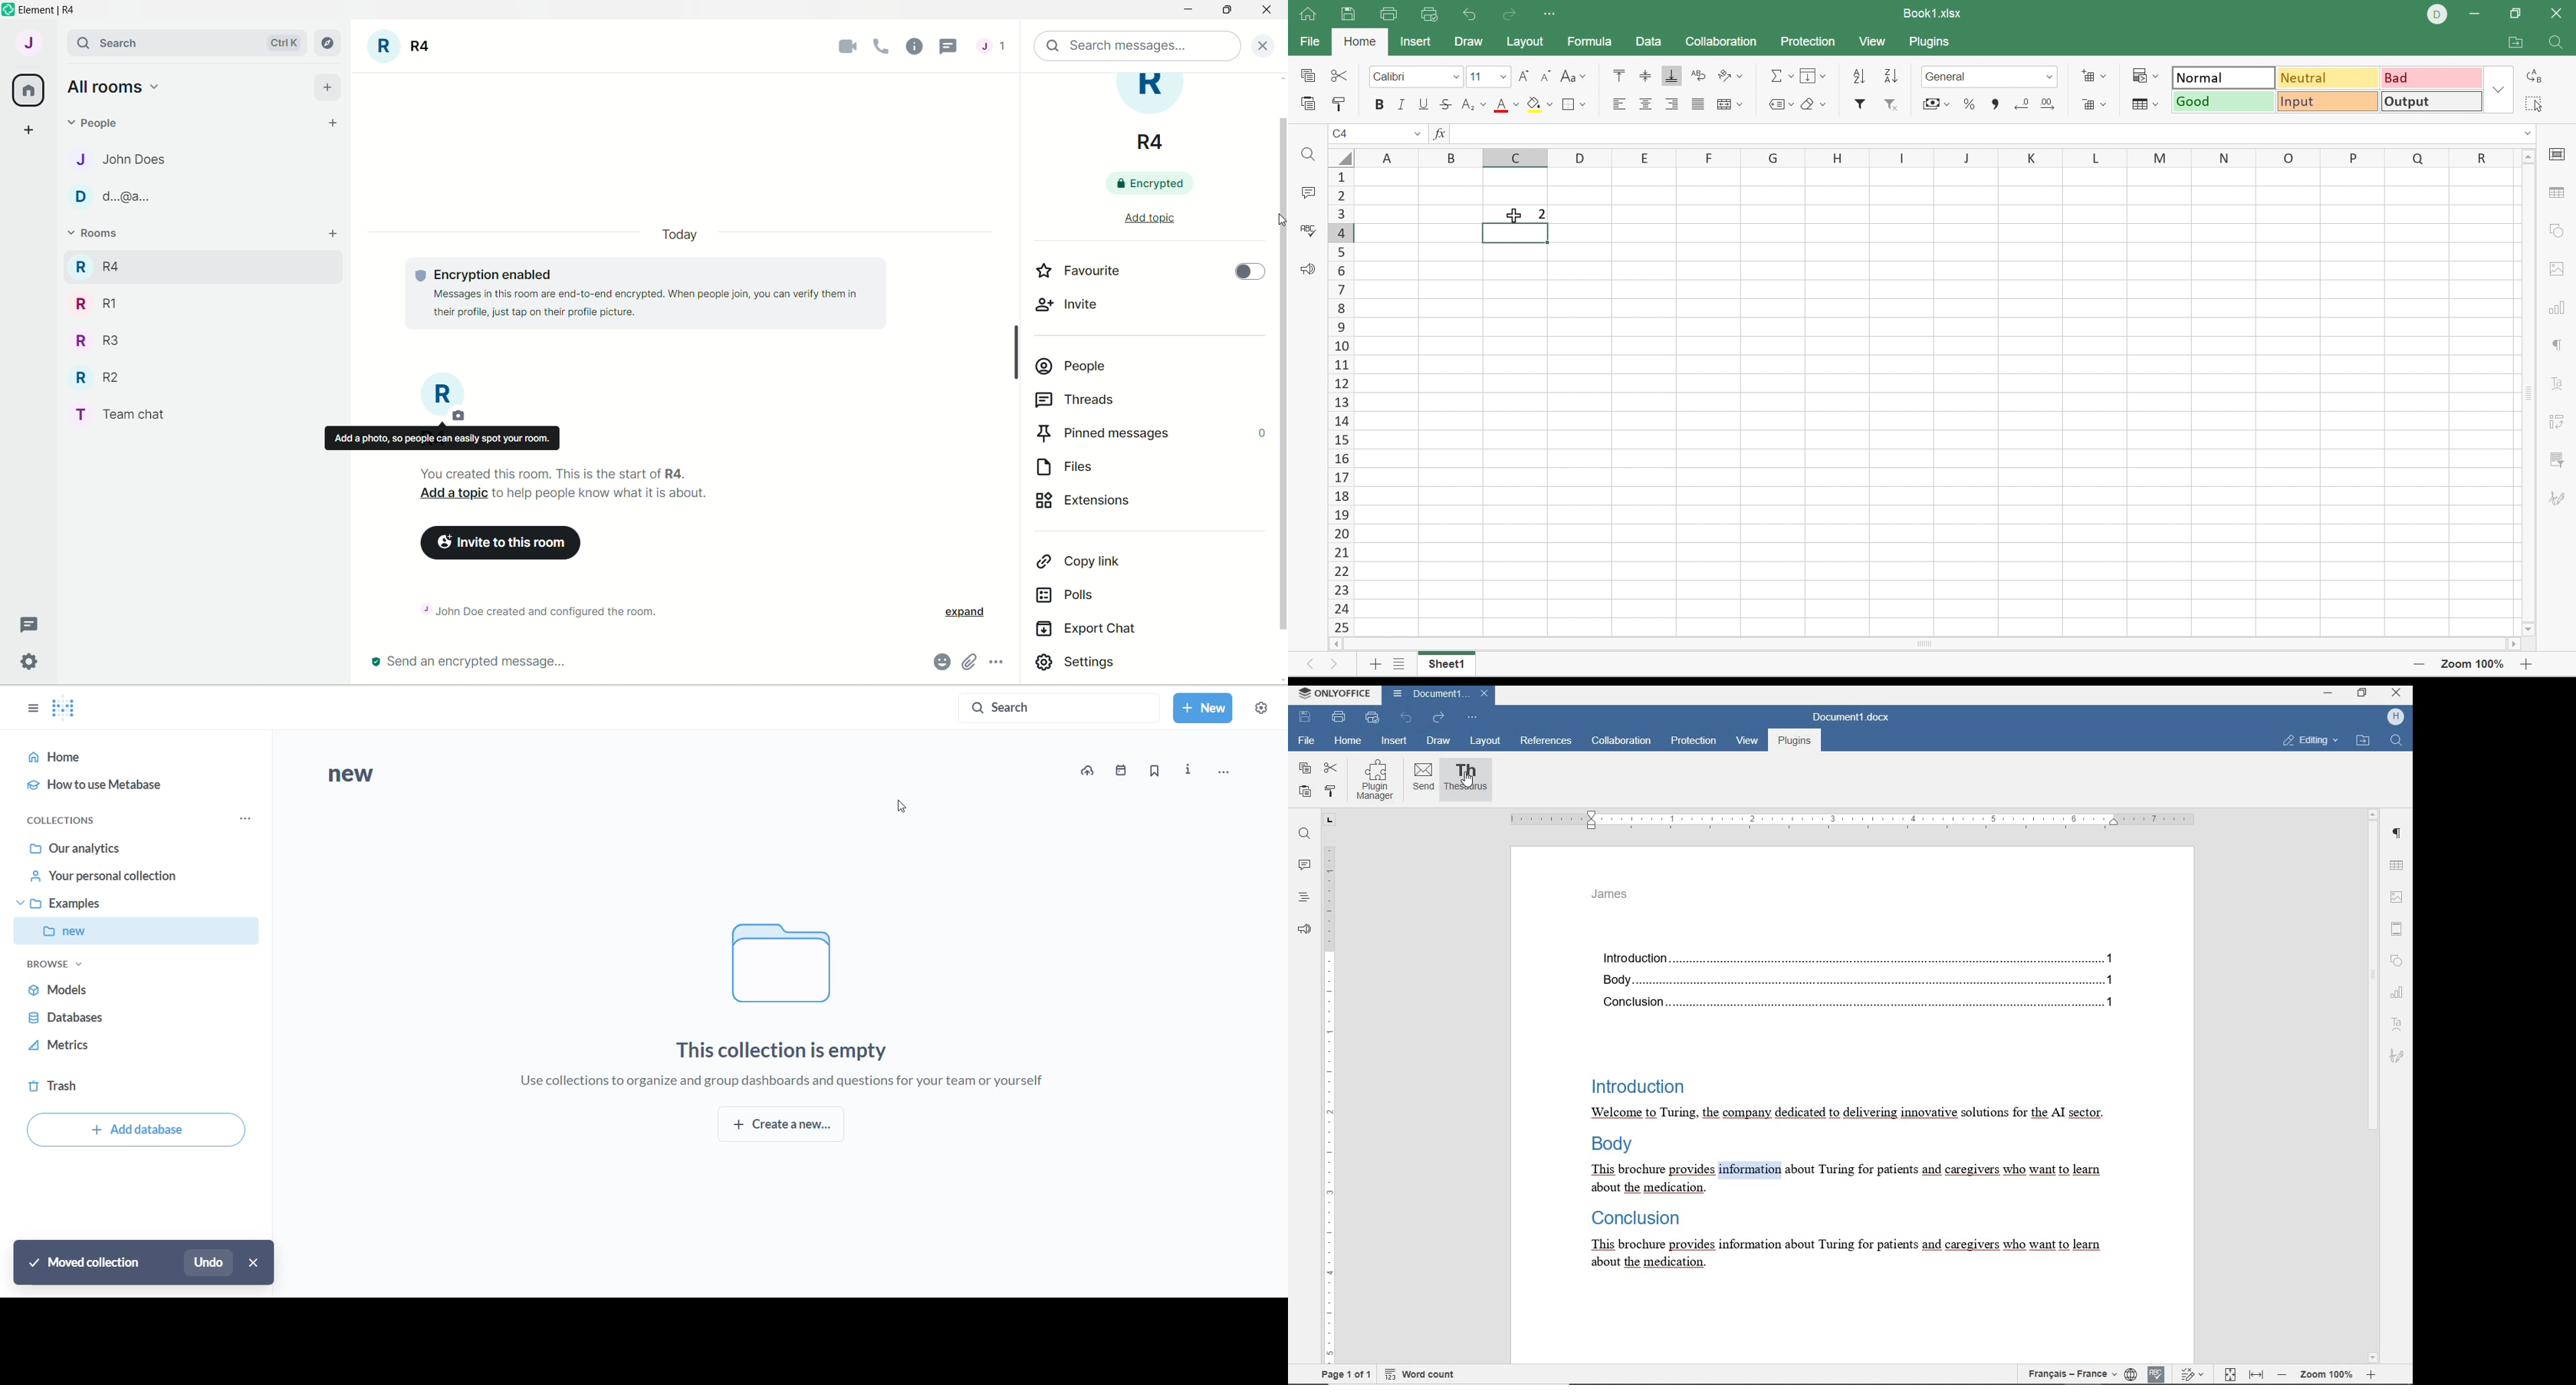  Describe the element at coordinates (1505, 76) in the screenshot. I see `Drop Down` at that location.